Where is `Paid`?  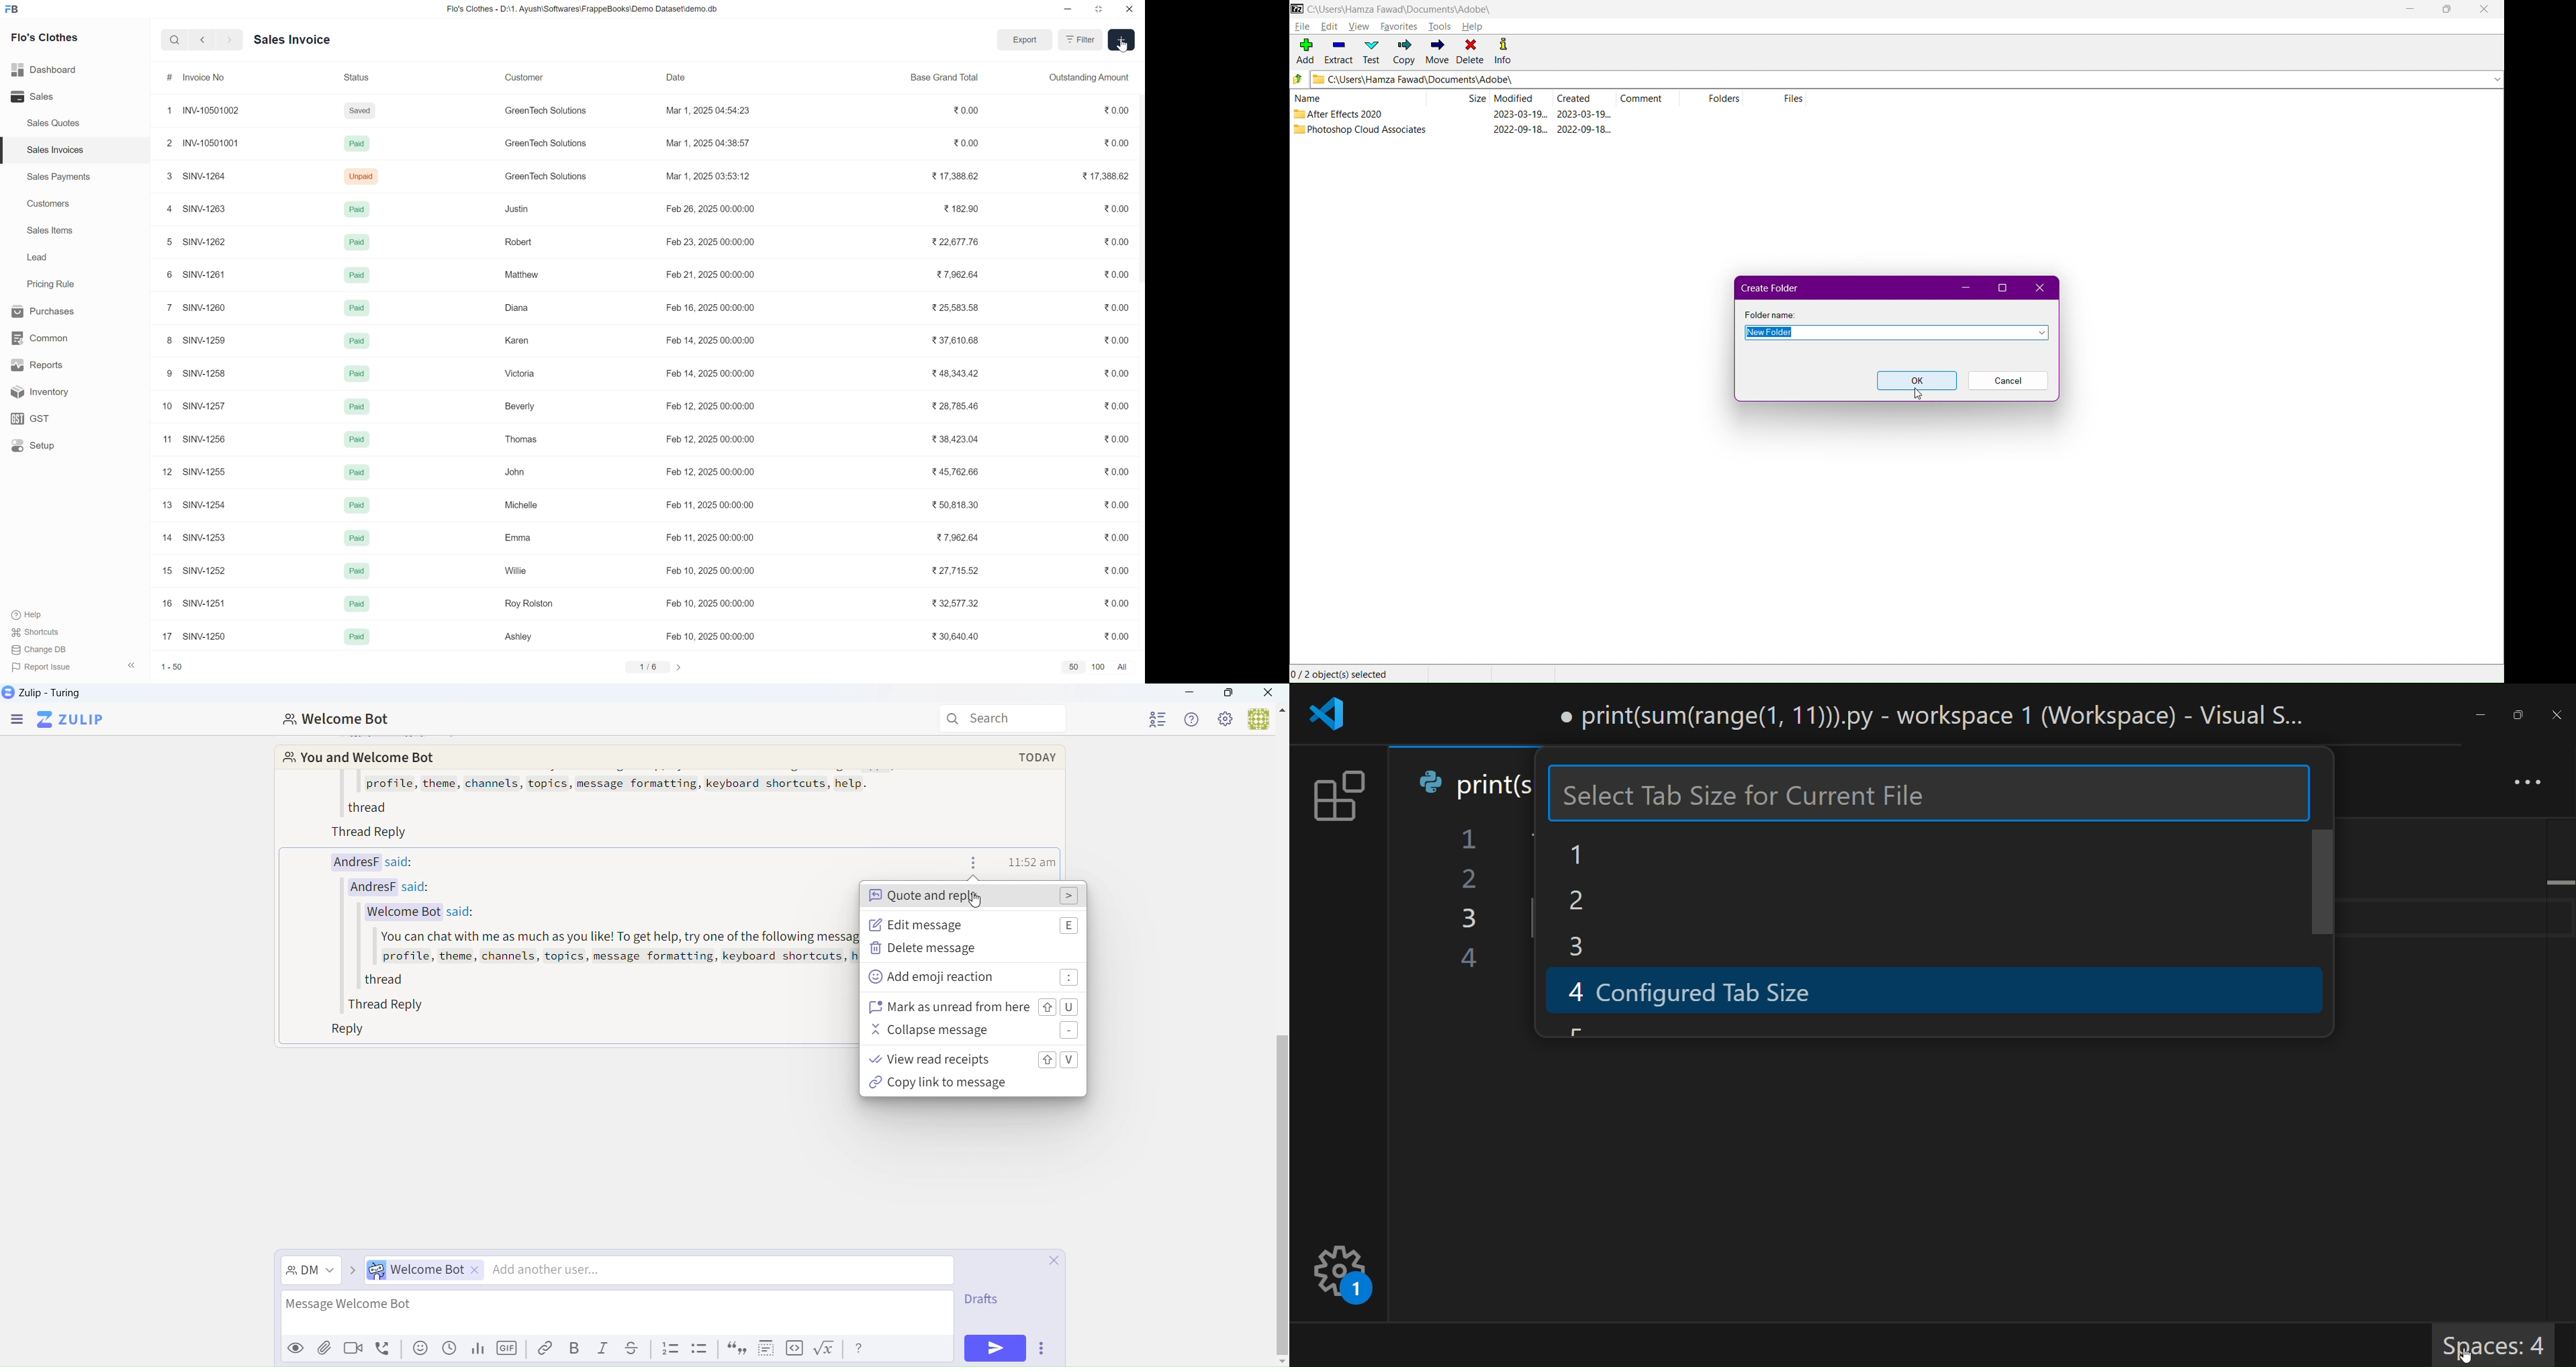 Paid is located at coordinates (355, 606).